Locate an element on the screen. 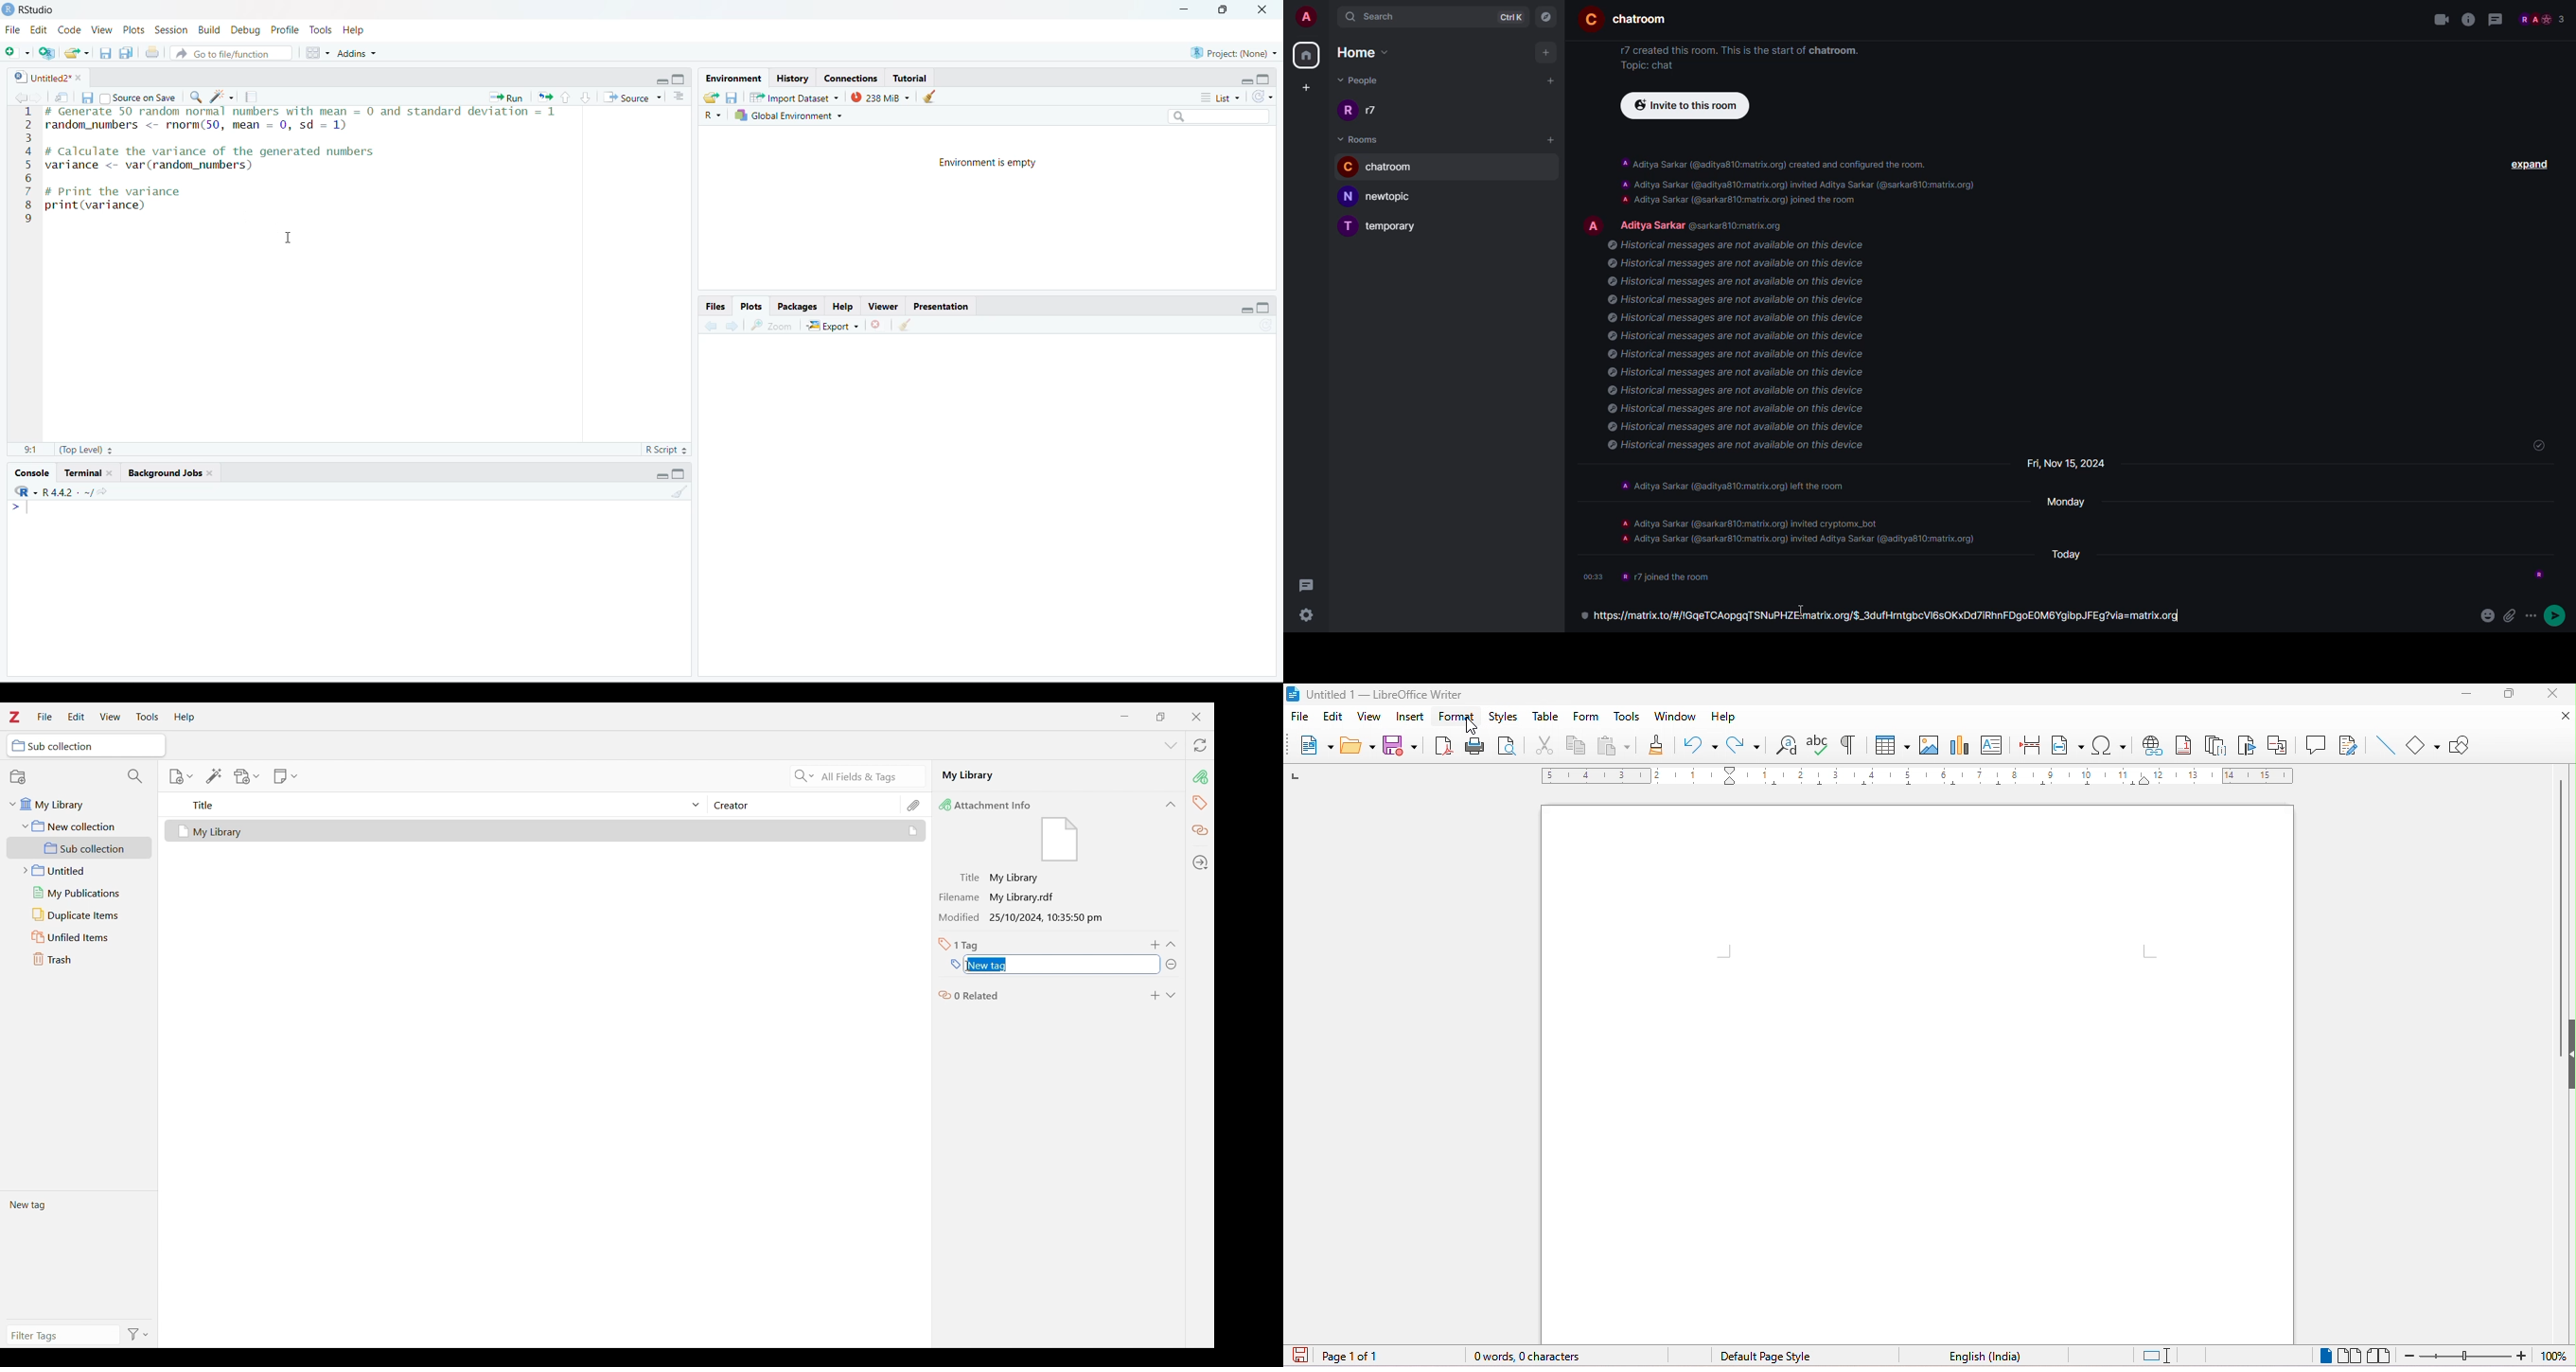 Image resolution: width=2576 pixels, height=1372 pixels. Global Environment is located at coordinates (788, 115).